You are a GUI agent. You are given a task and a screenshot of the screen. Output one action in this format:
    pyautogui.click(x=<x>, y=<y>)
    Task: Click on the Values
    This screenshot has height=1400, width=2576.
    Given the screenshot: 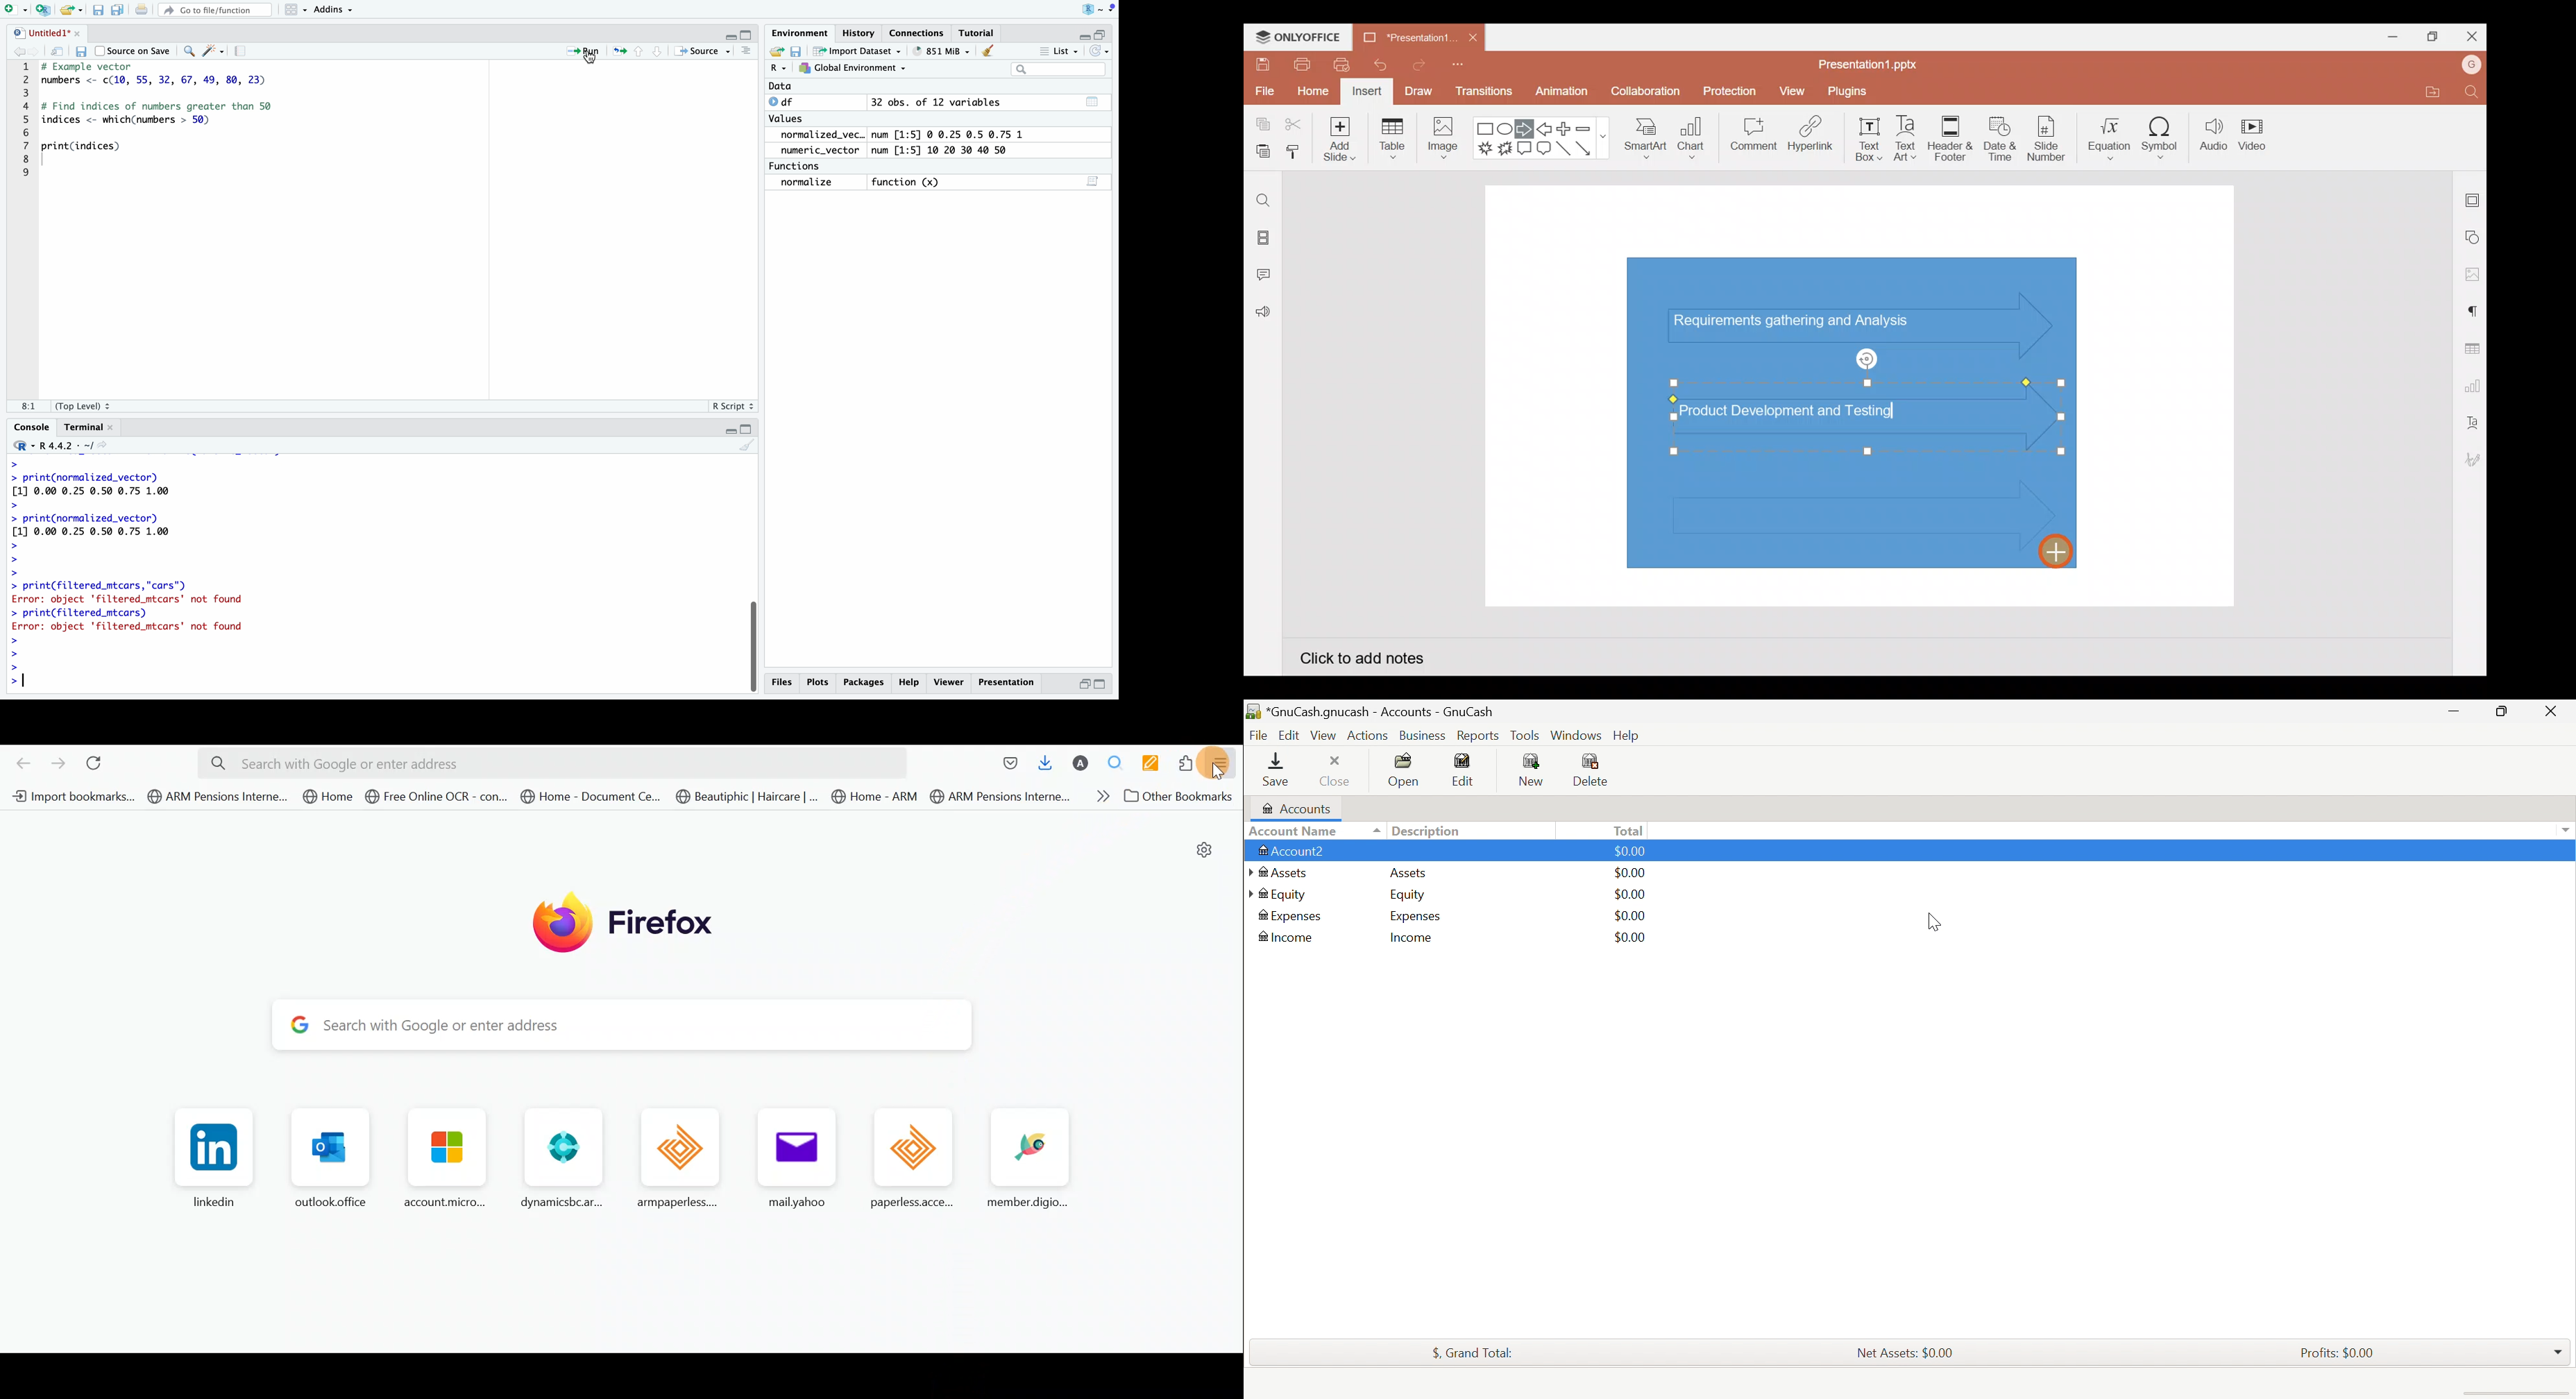 What is the action you would take?
    pyautogui.click(x=789, y=120)
    